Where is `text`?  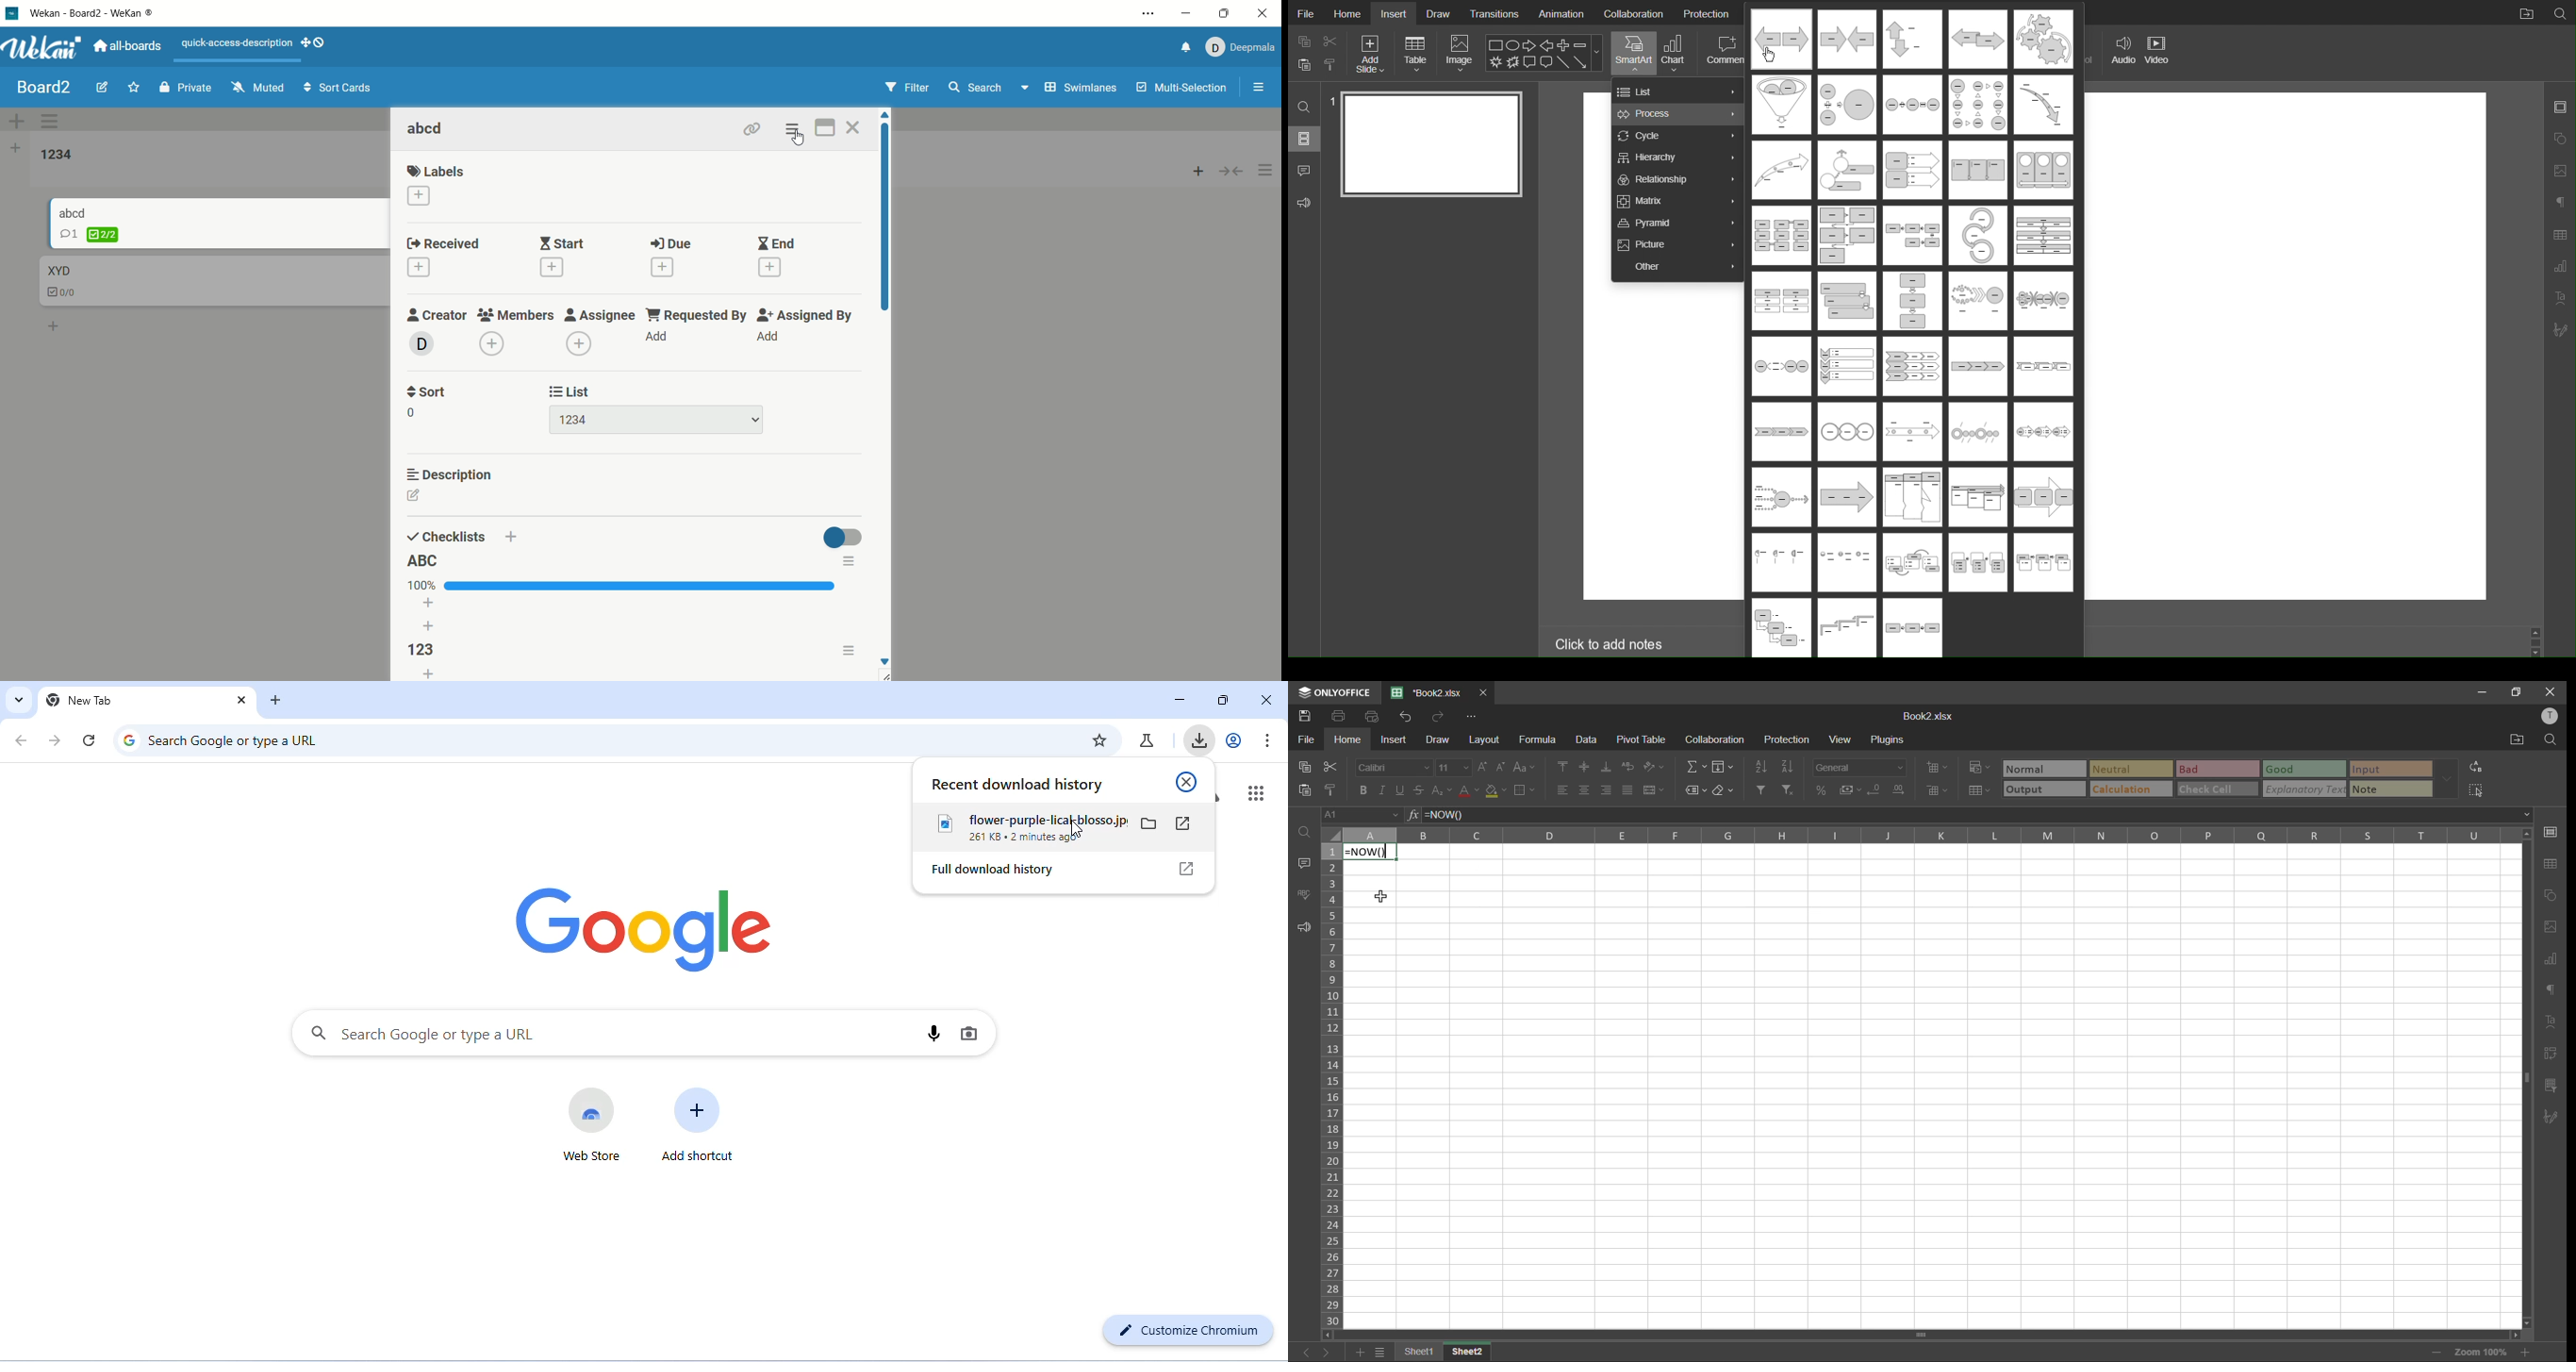 text is located at coordinates (2550, 1022).